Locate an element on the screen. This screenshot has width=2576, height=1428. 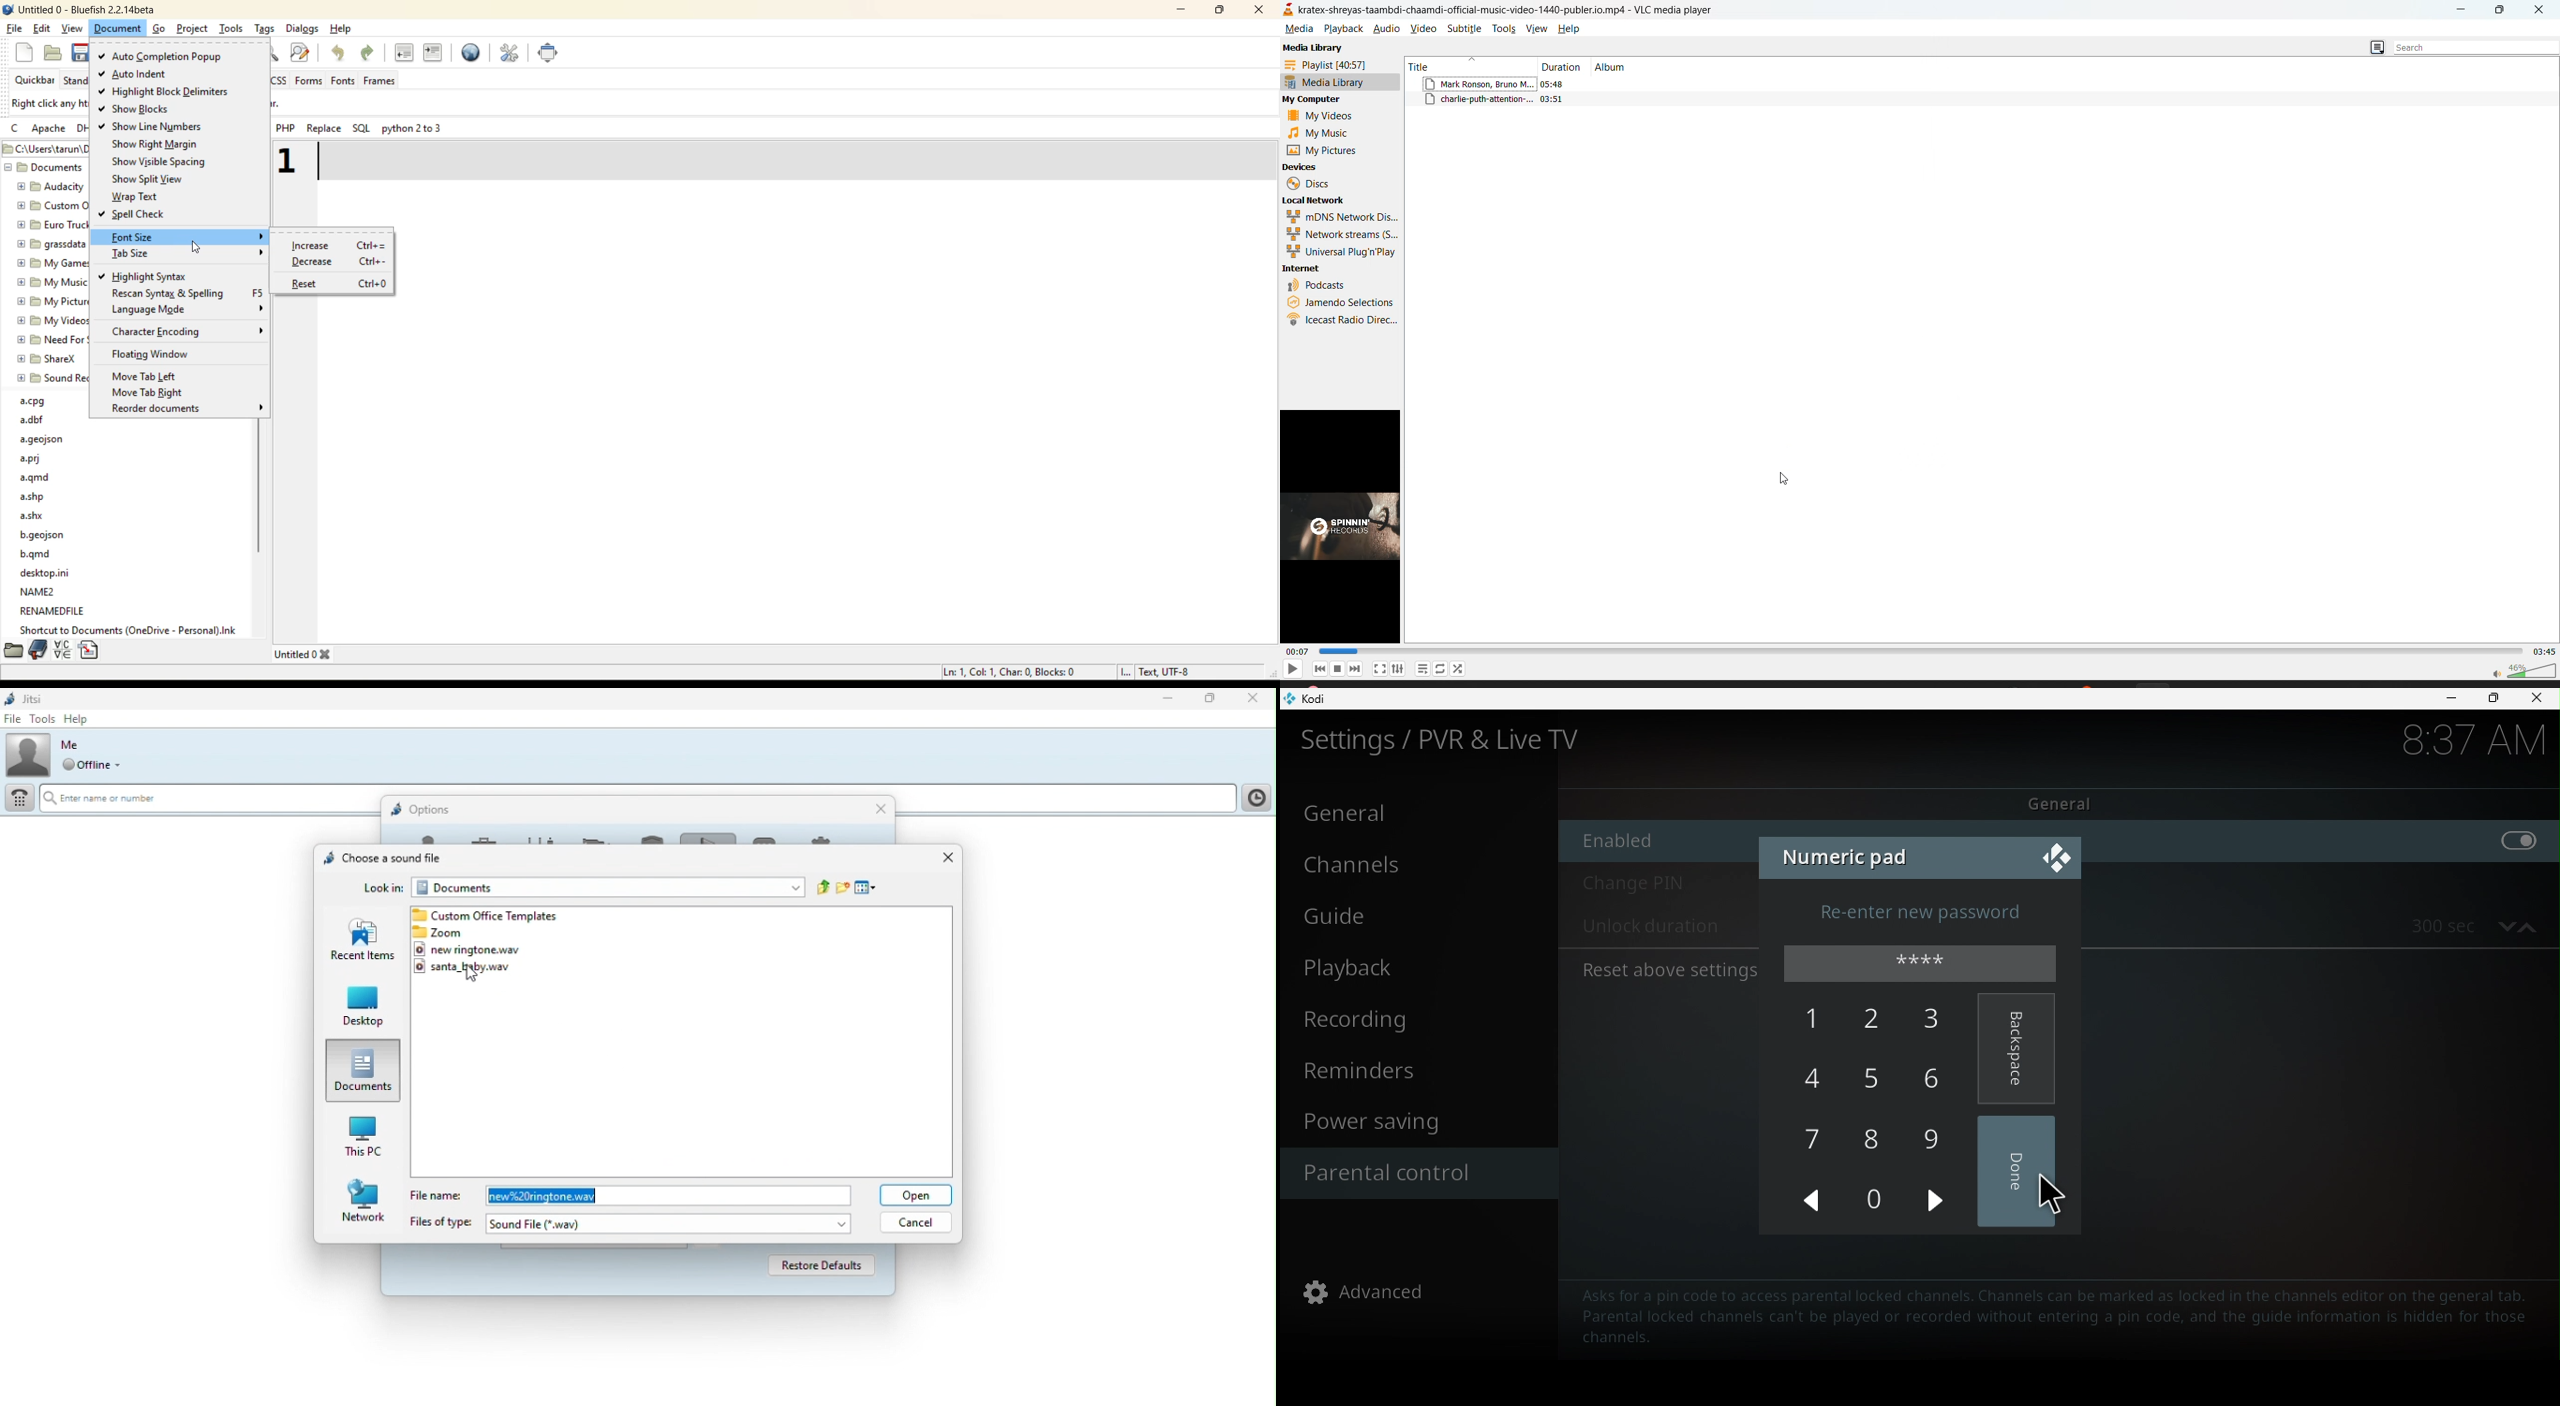
cursor is located at coordinates (196, 248).